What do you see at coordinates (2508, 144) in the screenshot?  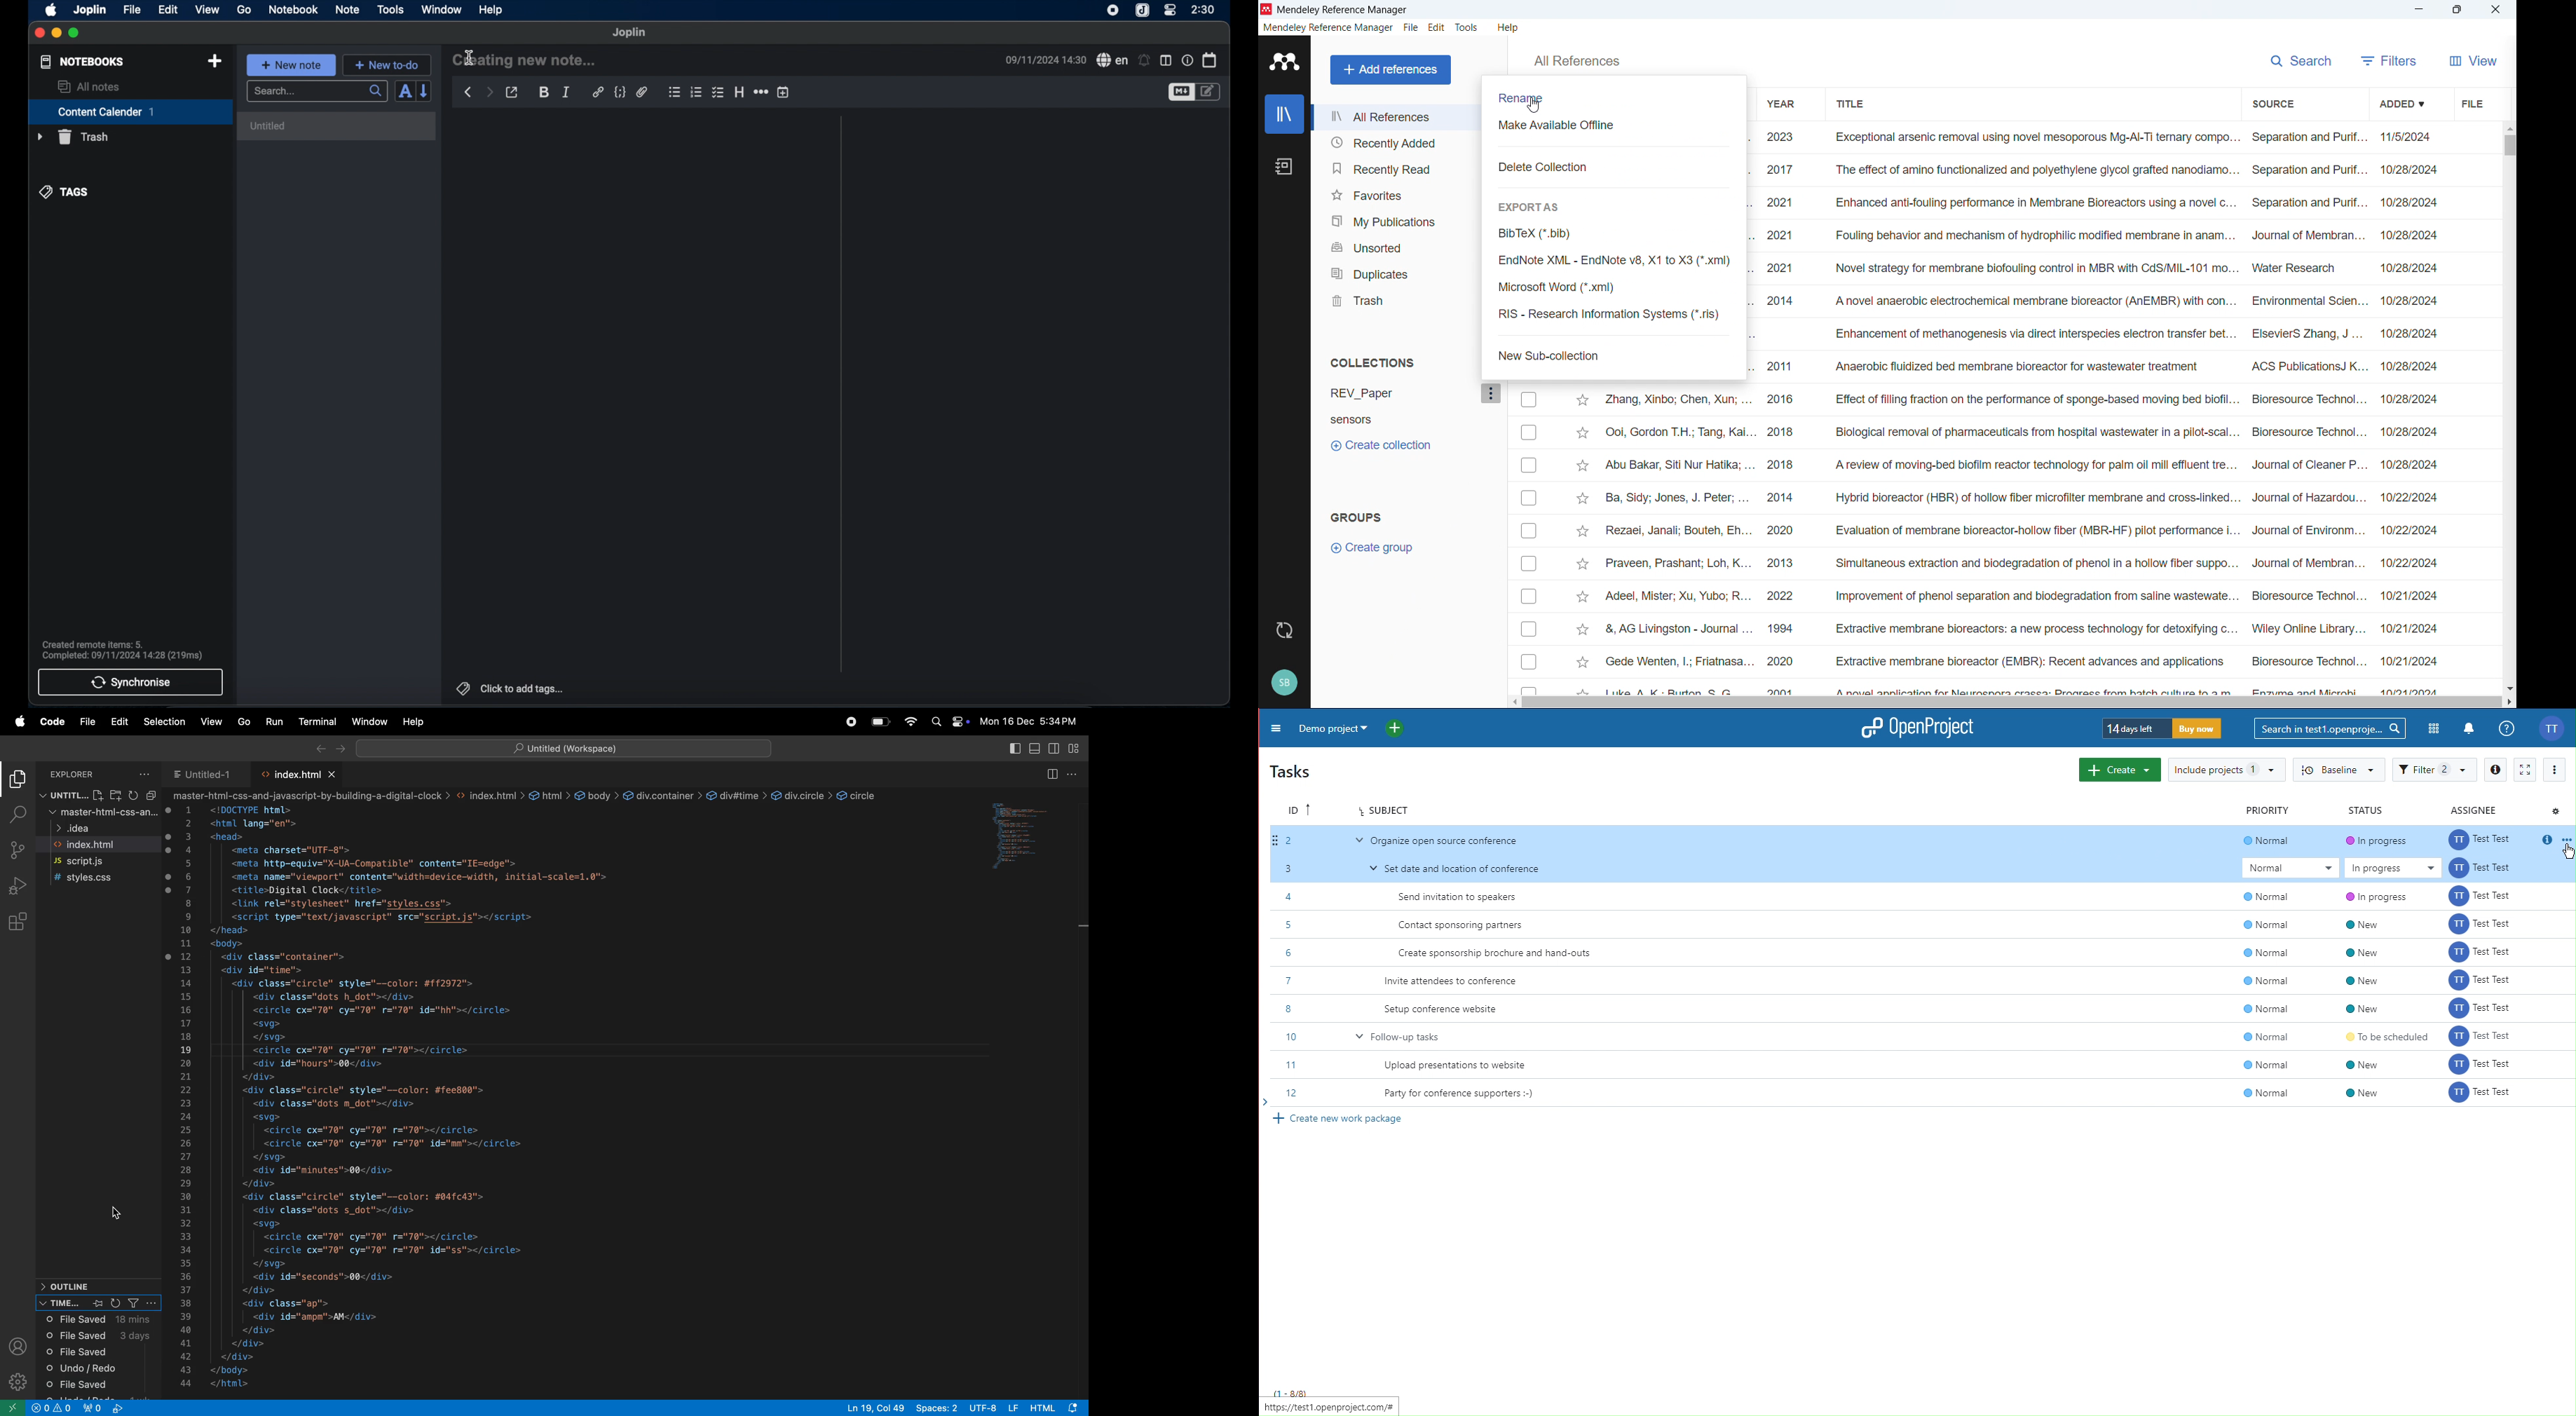 I see `Vertical scroll bar ` at bounding box center [2508, 144].